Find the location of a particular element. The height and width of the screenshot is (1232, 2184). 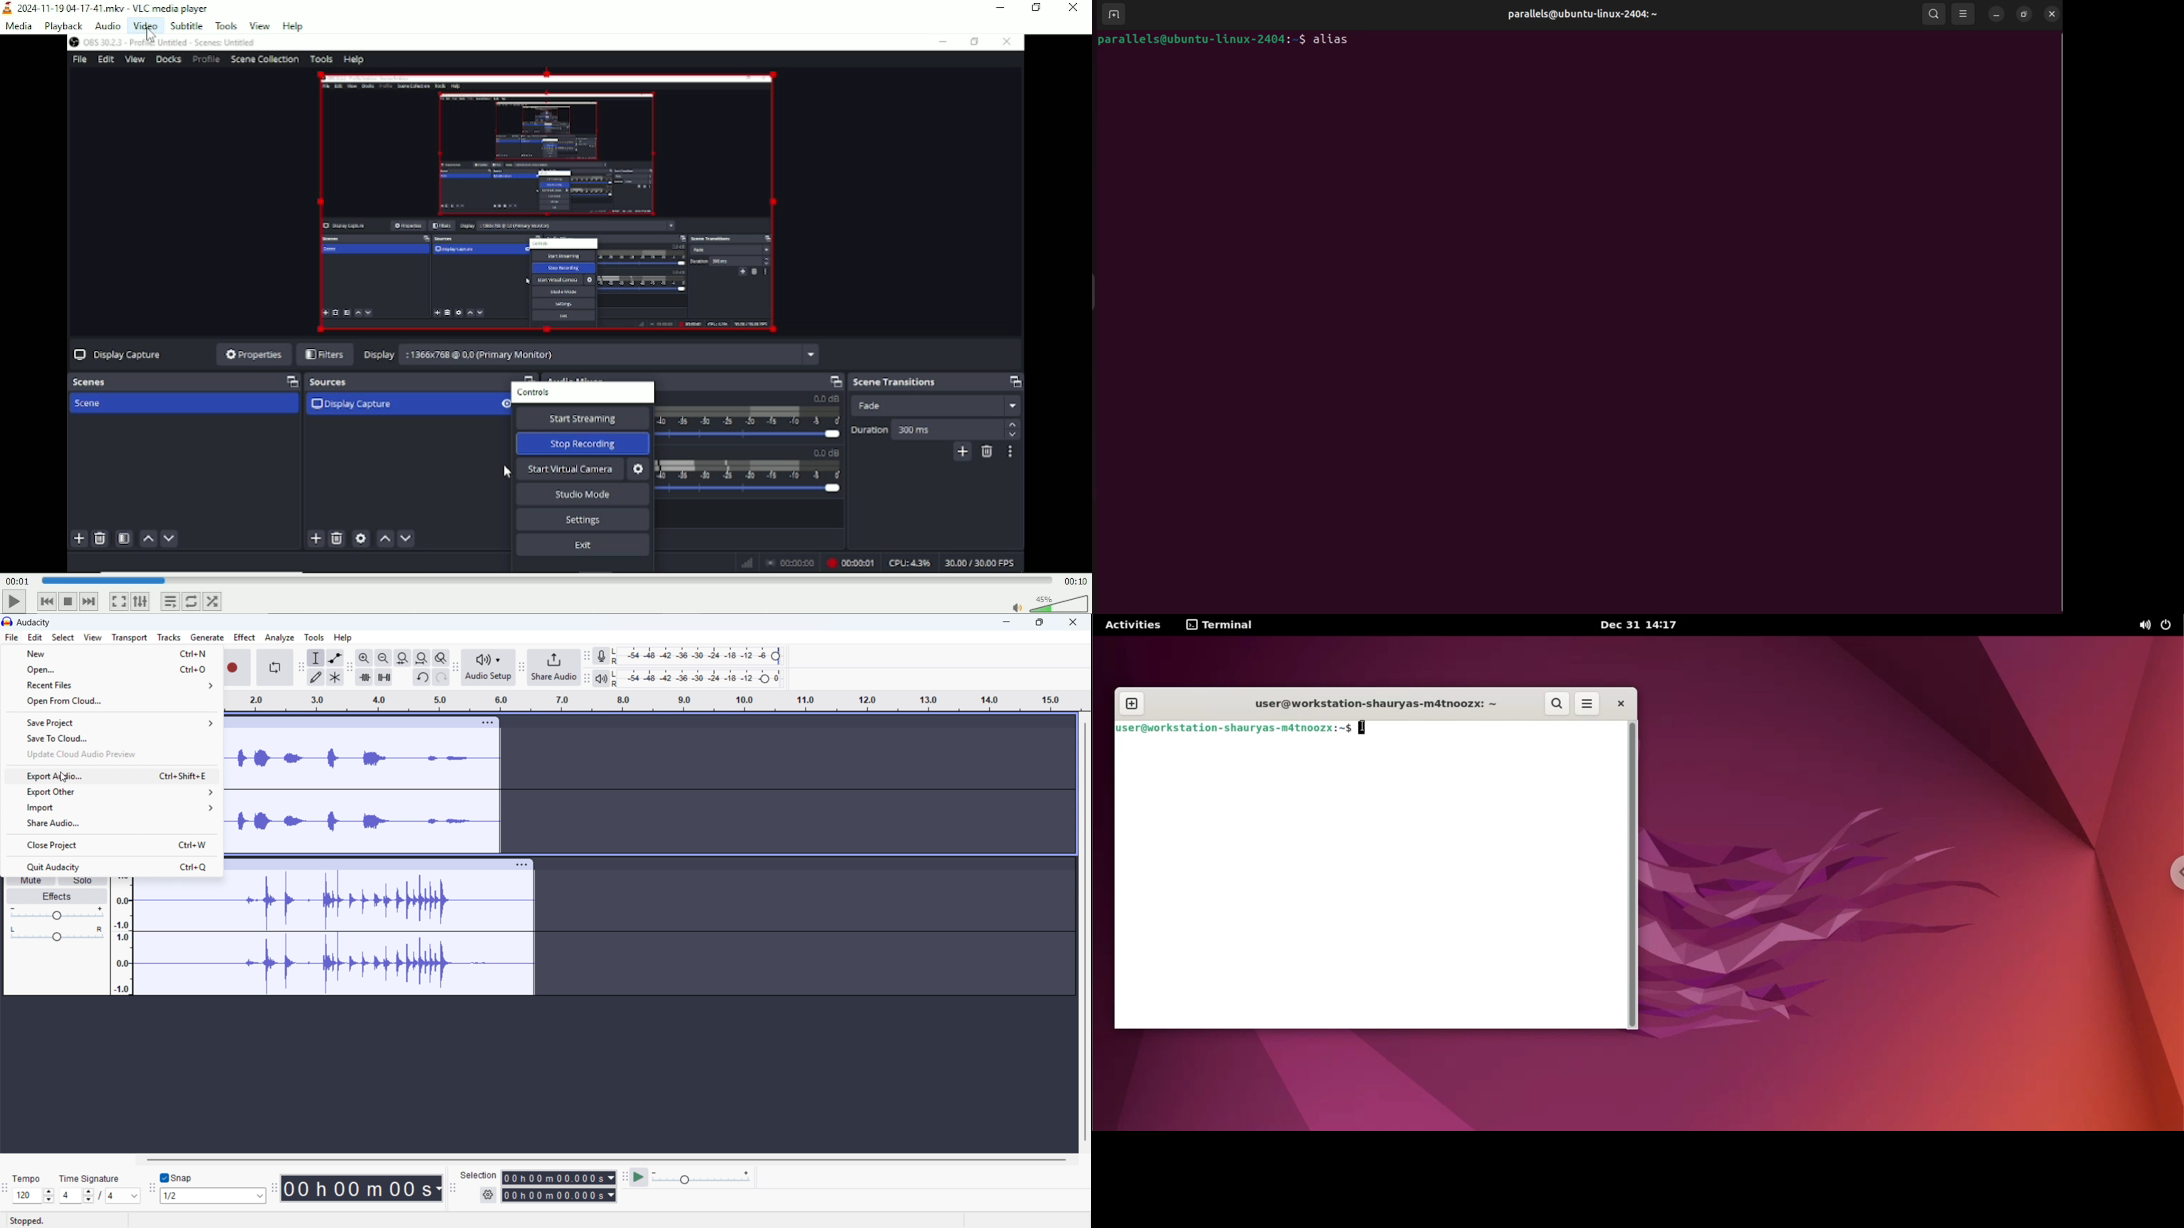

Play at speed is located at coordinates (639, 1177).